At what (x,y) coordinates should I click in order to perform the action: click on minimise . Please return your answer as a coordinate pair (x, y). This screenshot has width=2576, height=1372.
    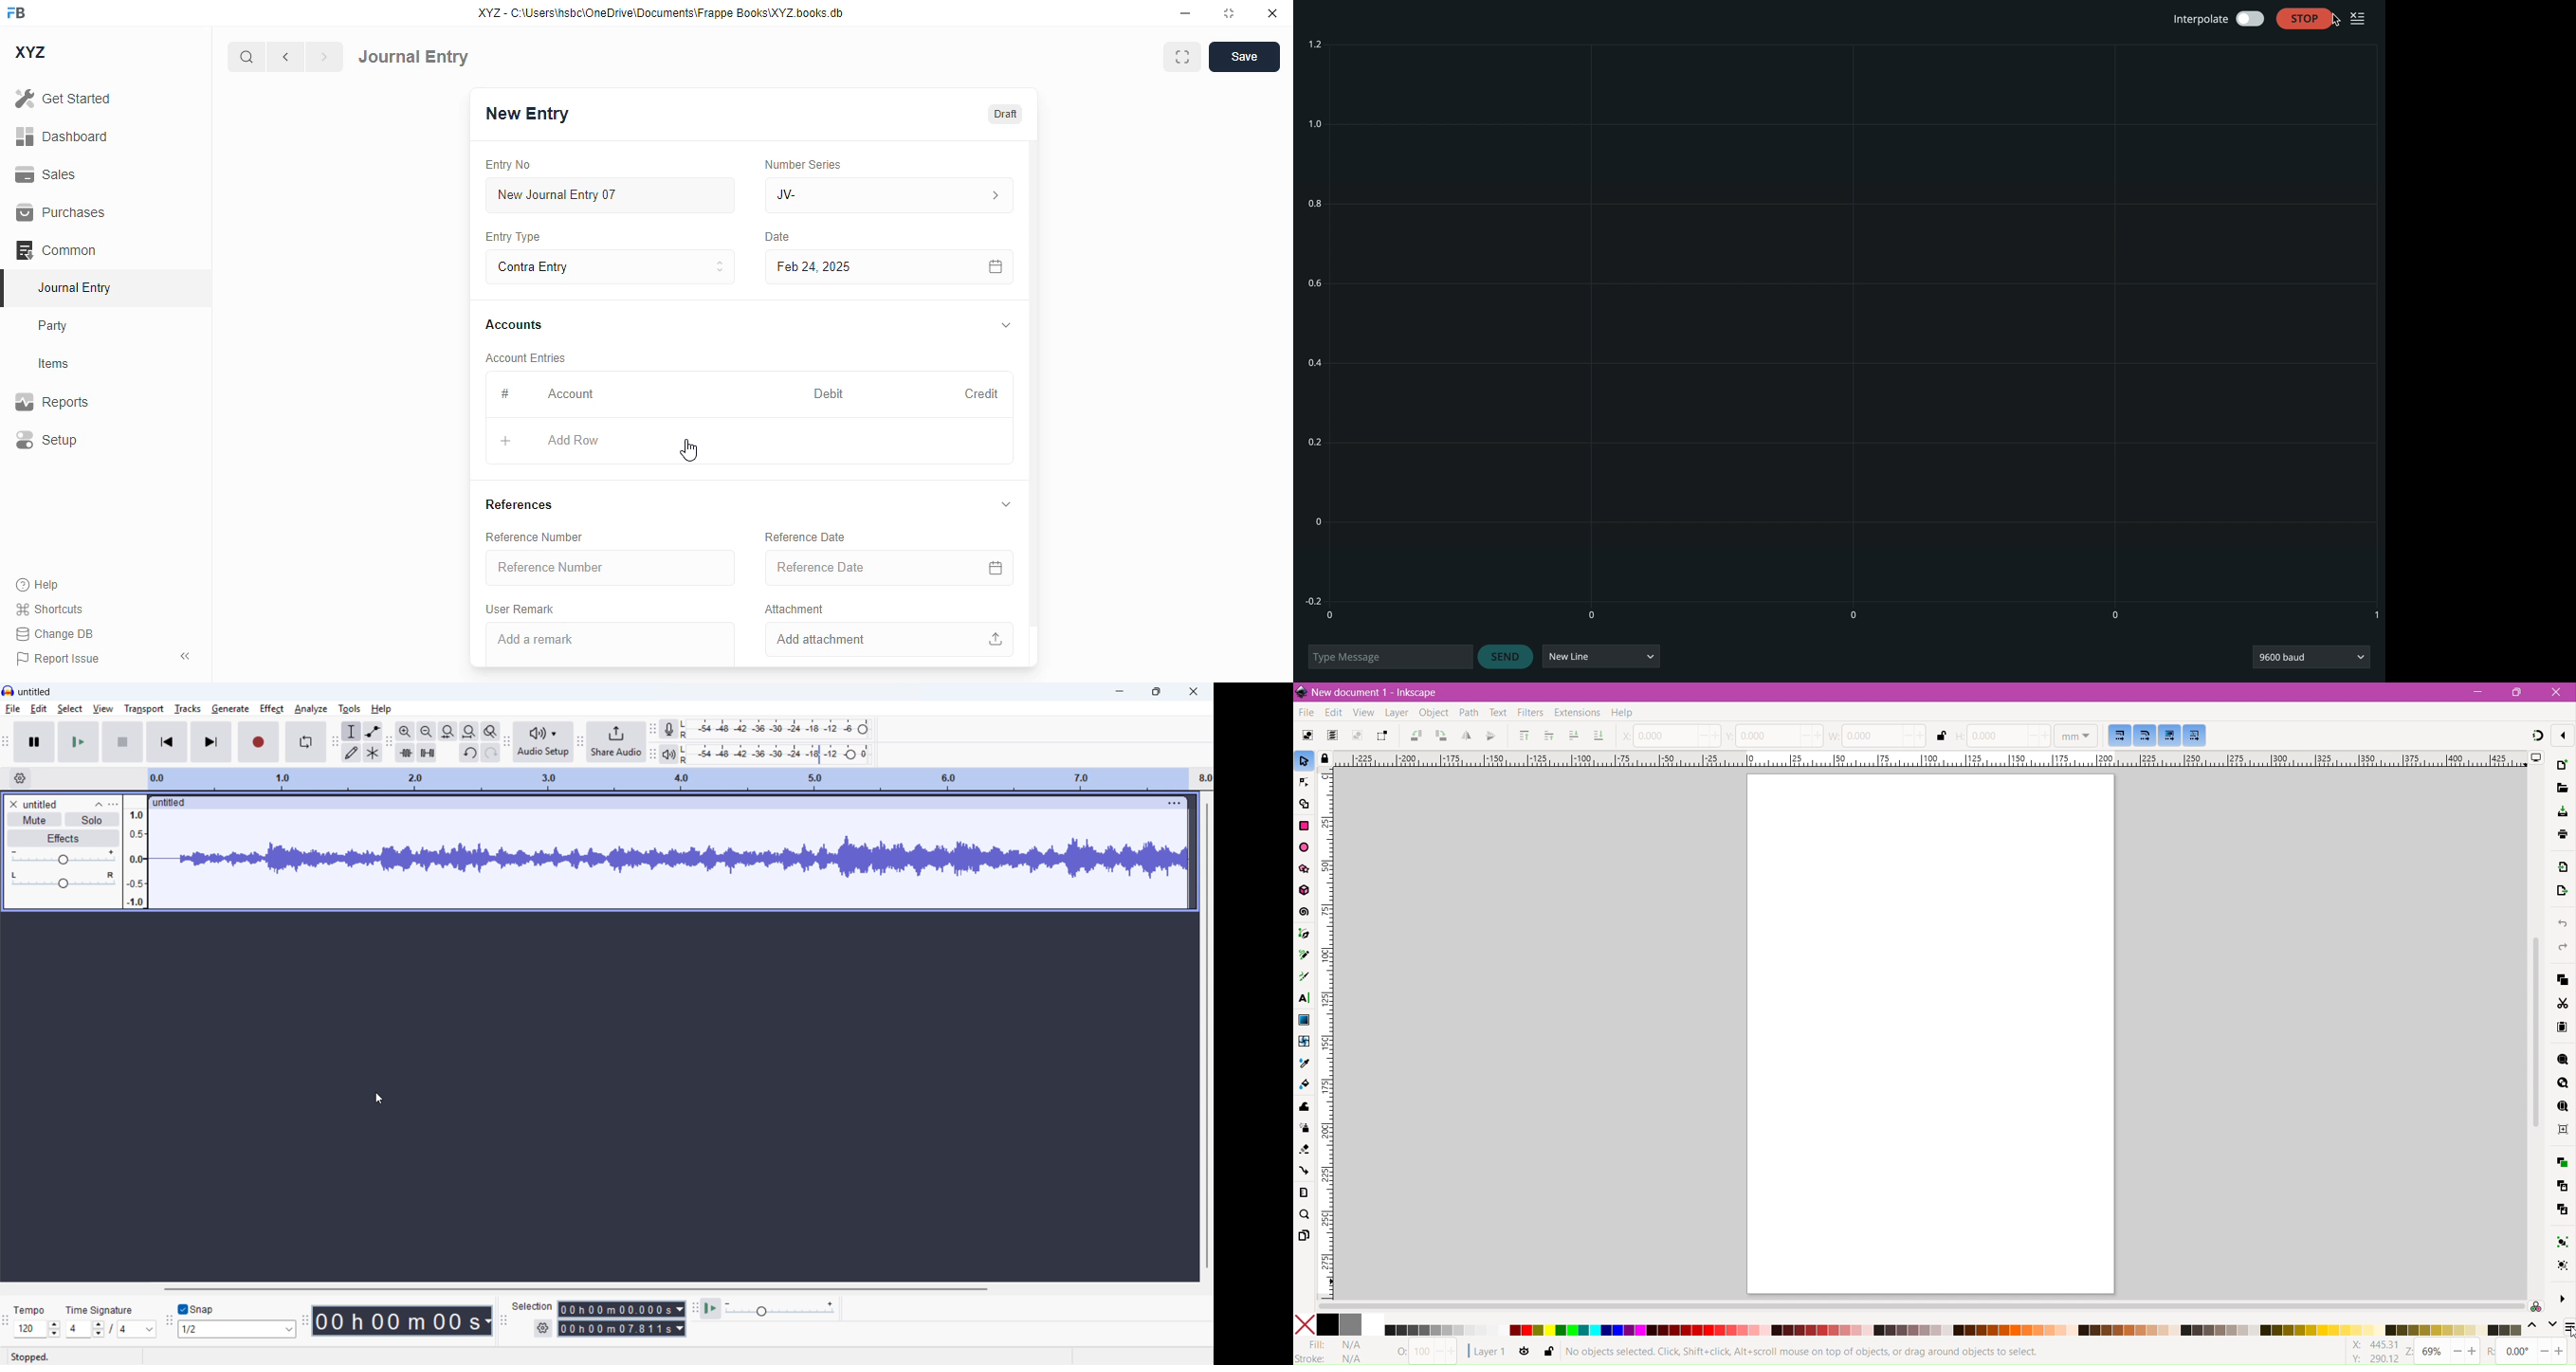
    Looking at the image, I should click on (1118, 693).